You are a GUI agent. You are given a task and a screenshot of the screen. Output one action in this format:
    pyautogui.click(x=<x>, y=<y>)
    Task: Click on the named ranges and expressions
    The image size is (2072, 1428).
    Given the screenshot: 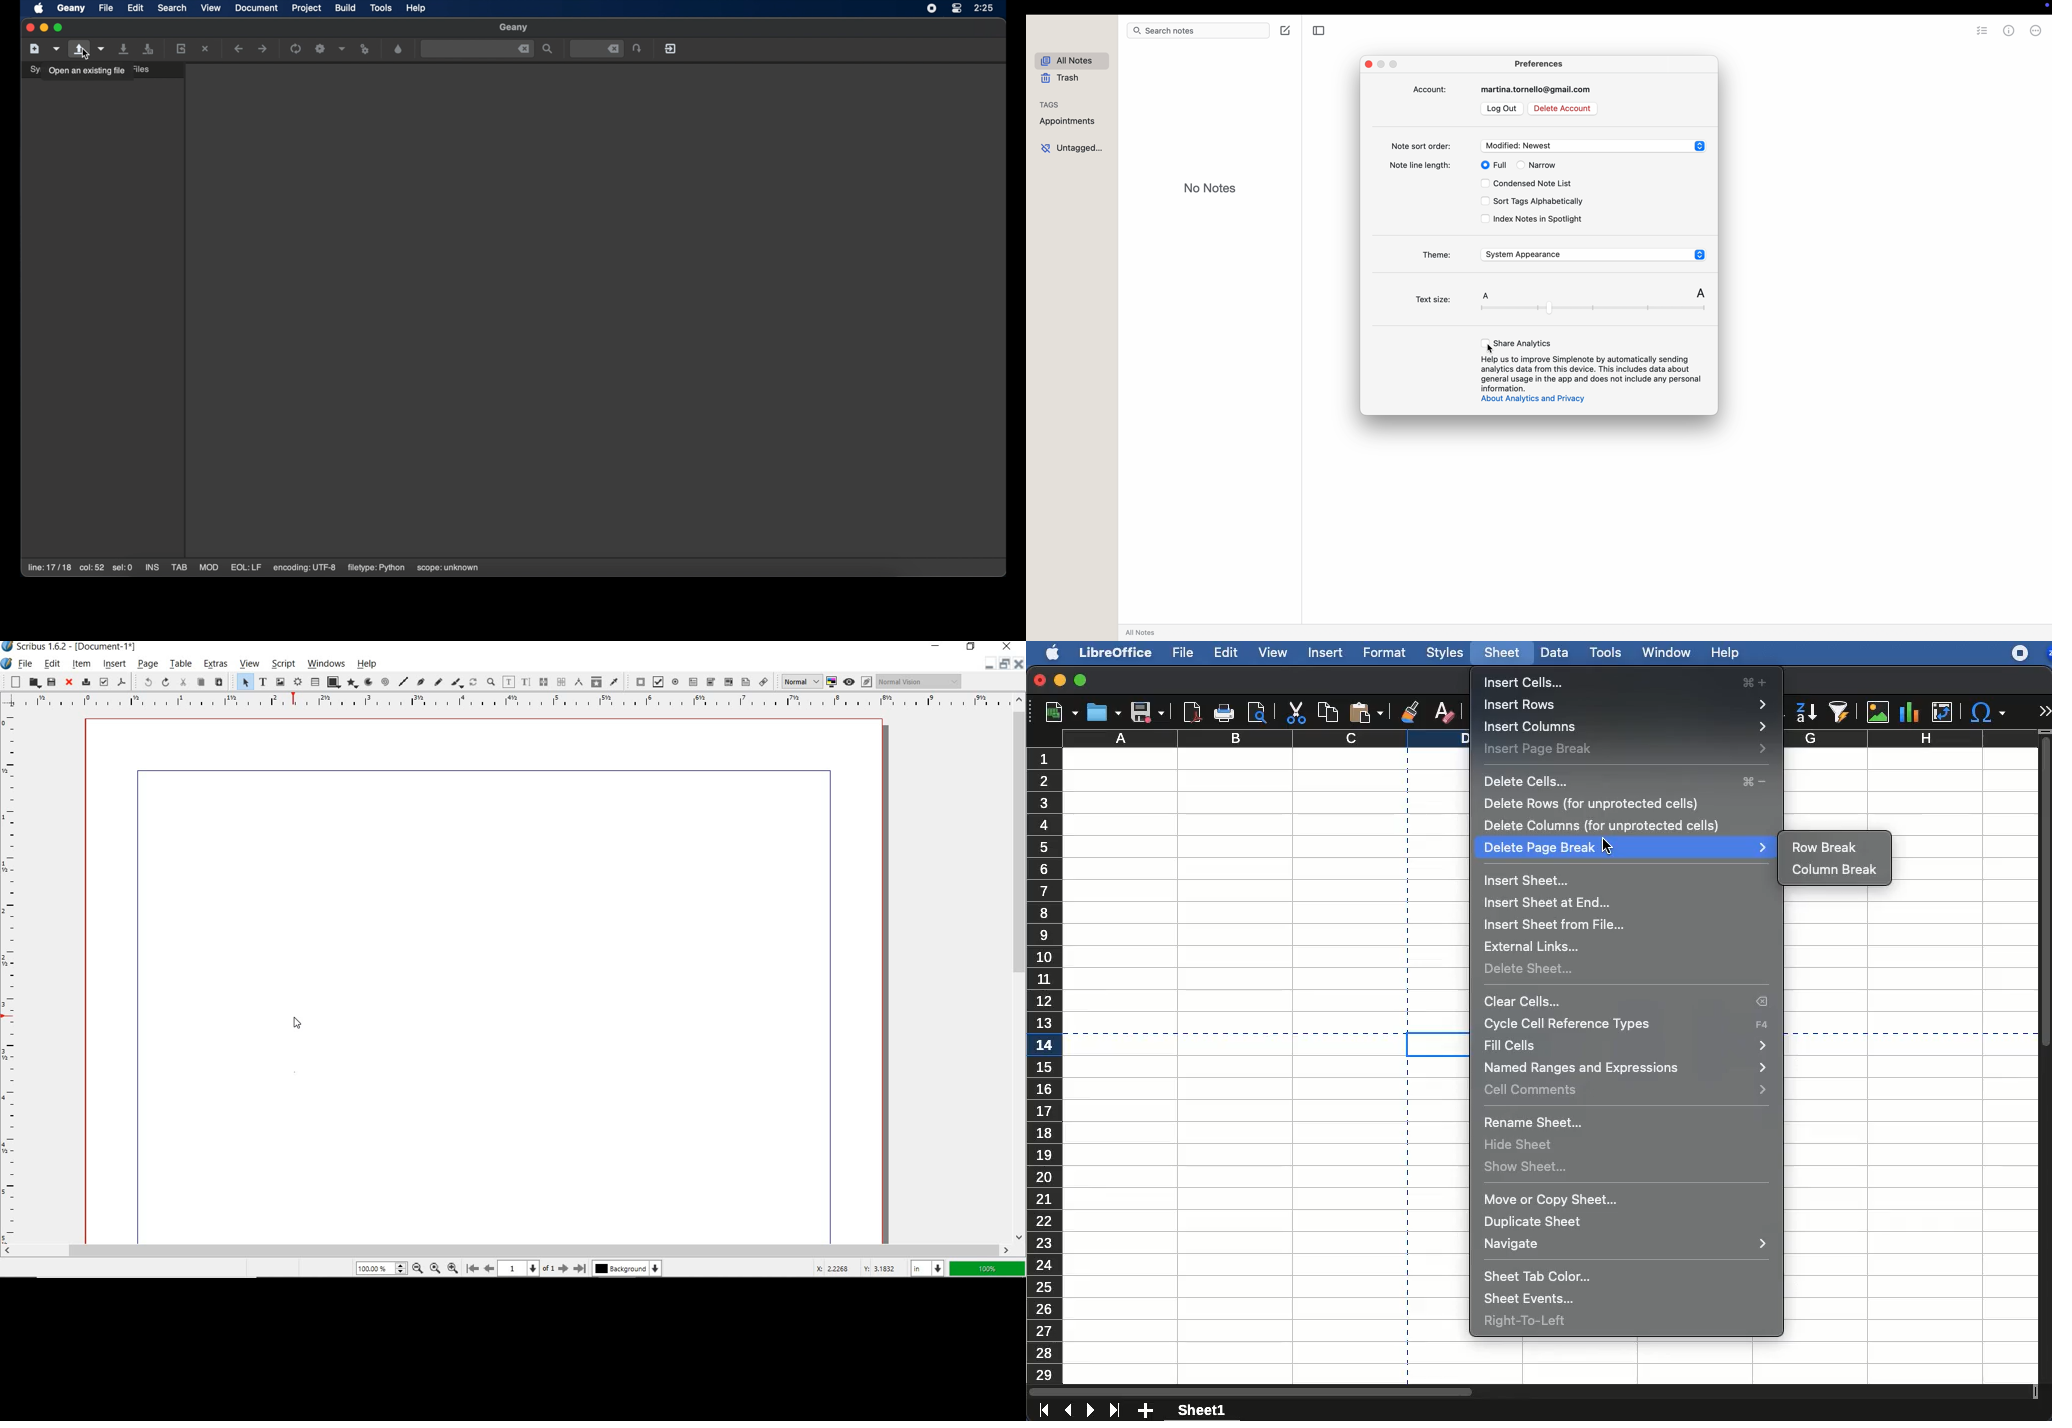 What is the action you would take?
    pyautogui.click(x=1626, y=1068)
    